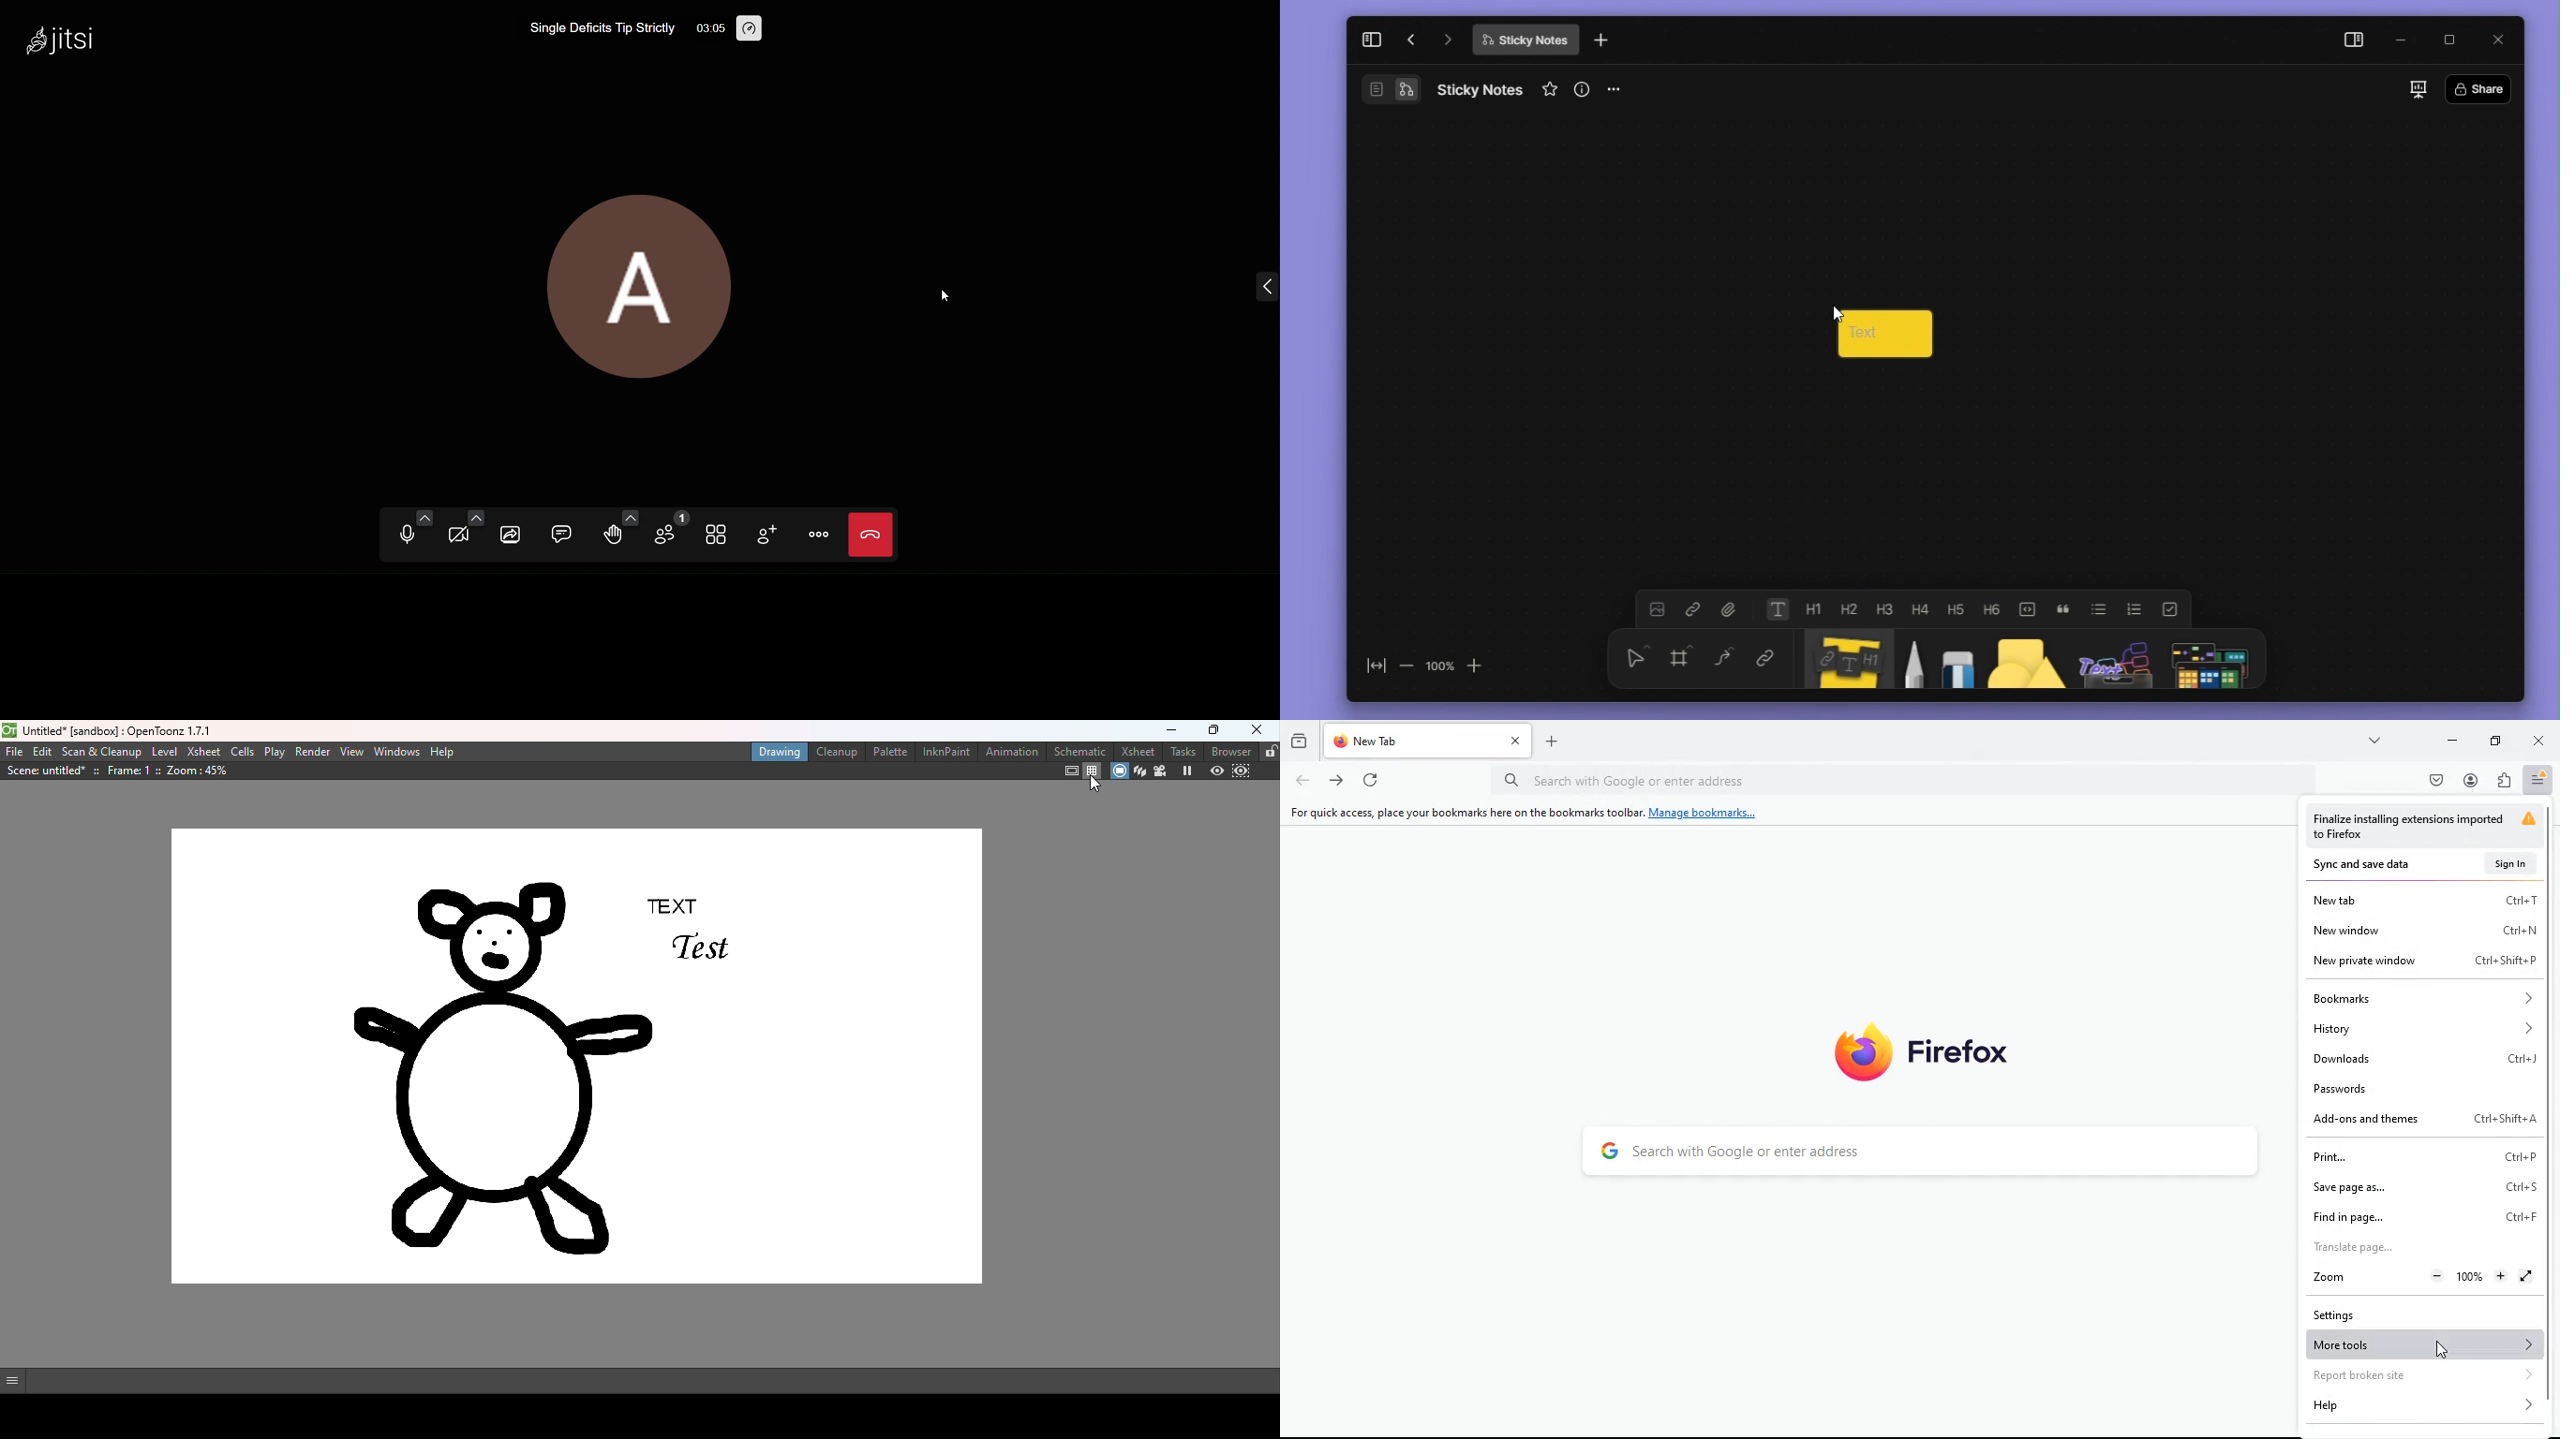 The width and height of the screenshot is (2576, 1456). What do you see at coordinates (1922, 608) in the screenshot?
I see `heading` at bounding box center [1922, 608].